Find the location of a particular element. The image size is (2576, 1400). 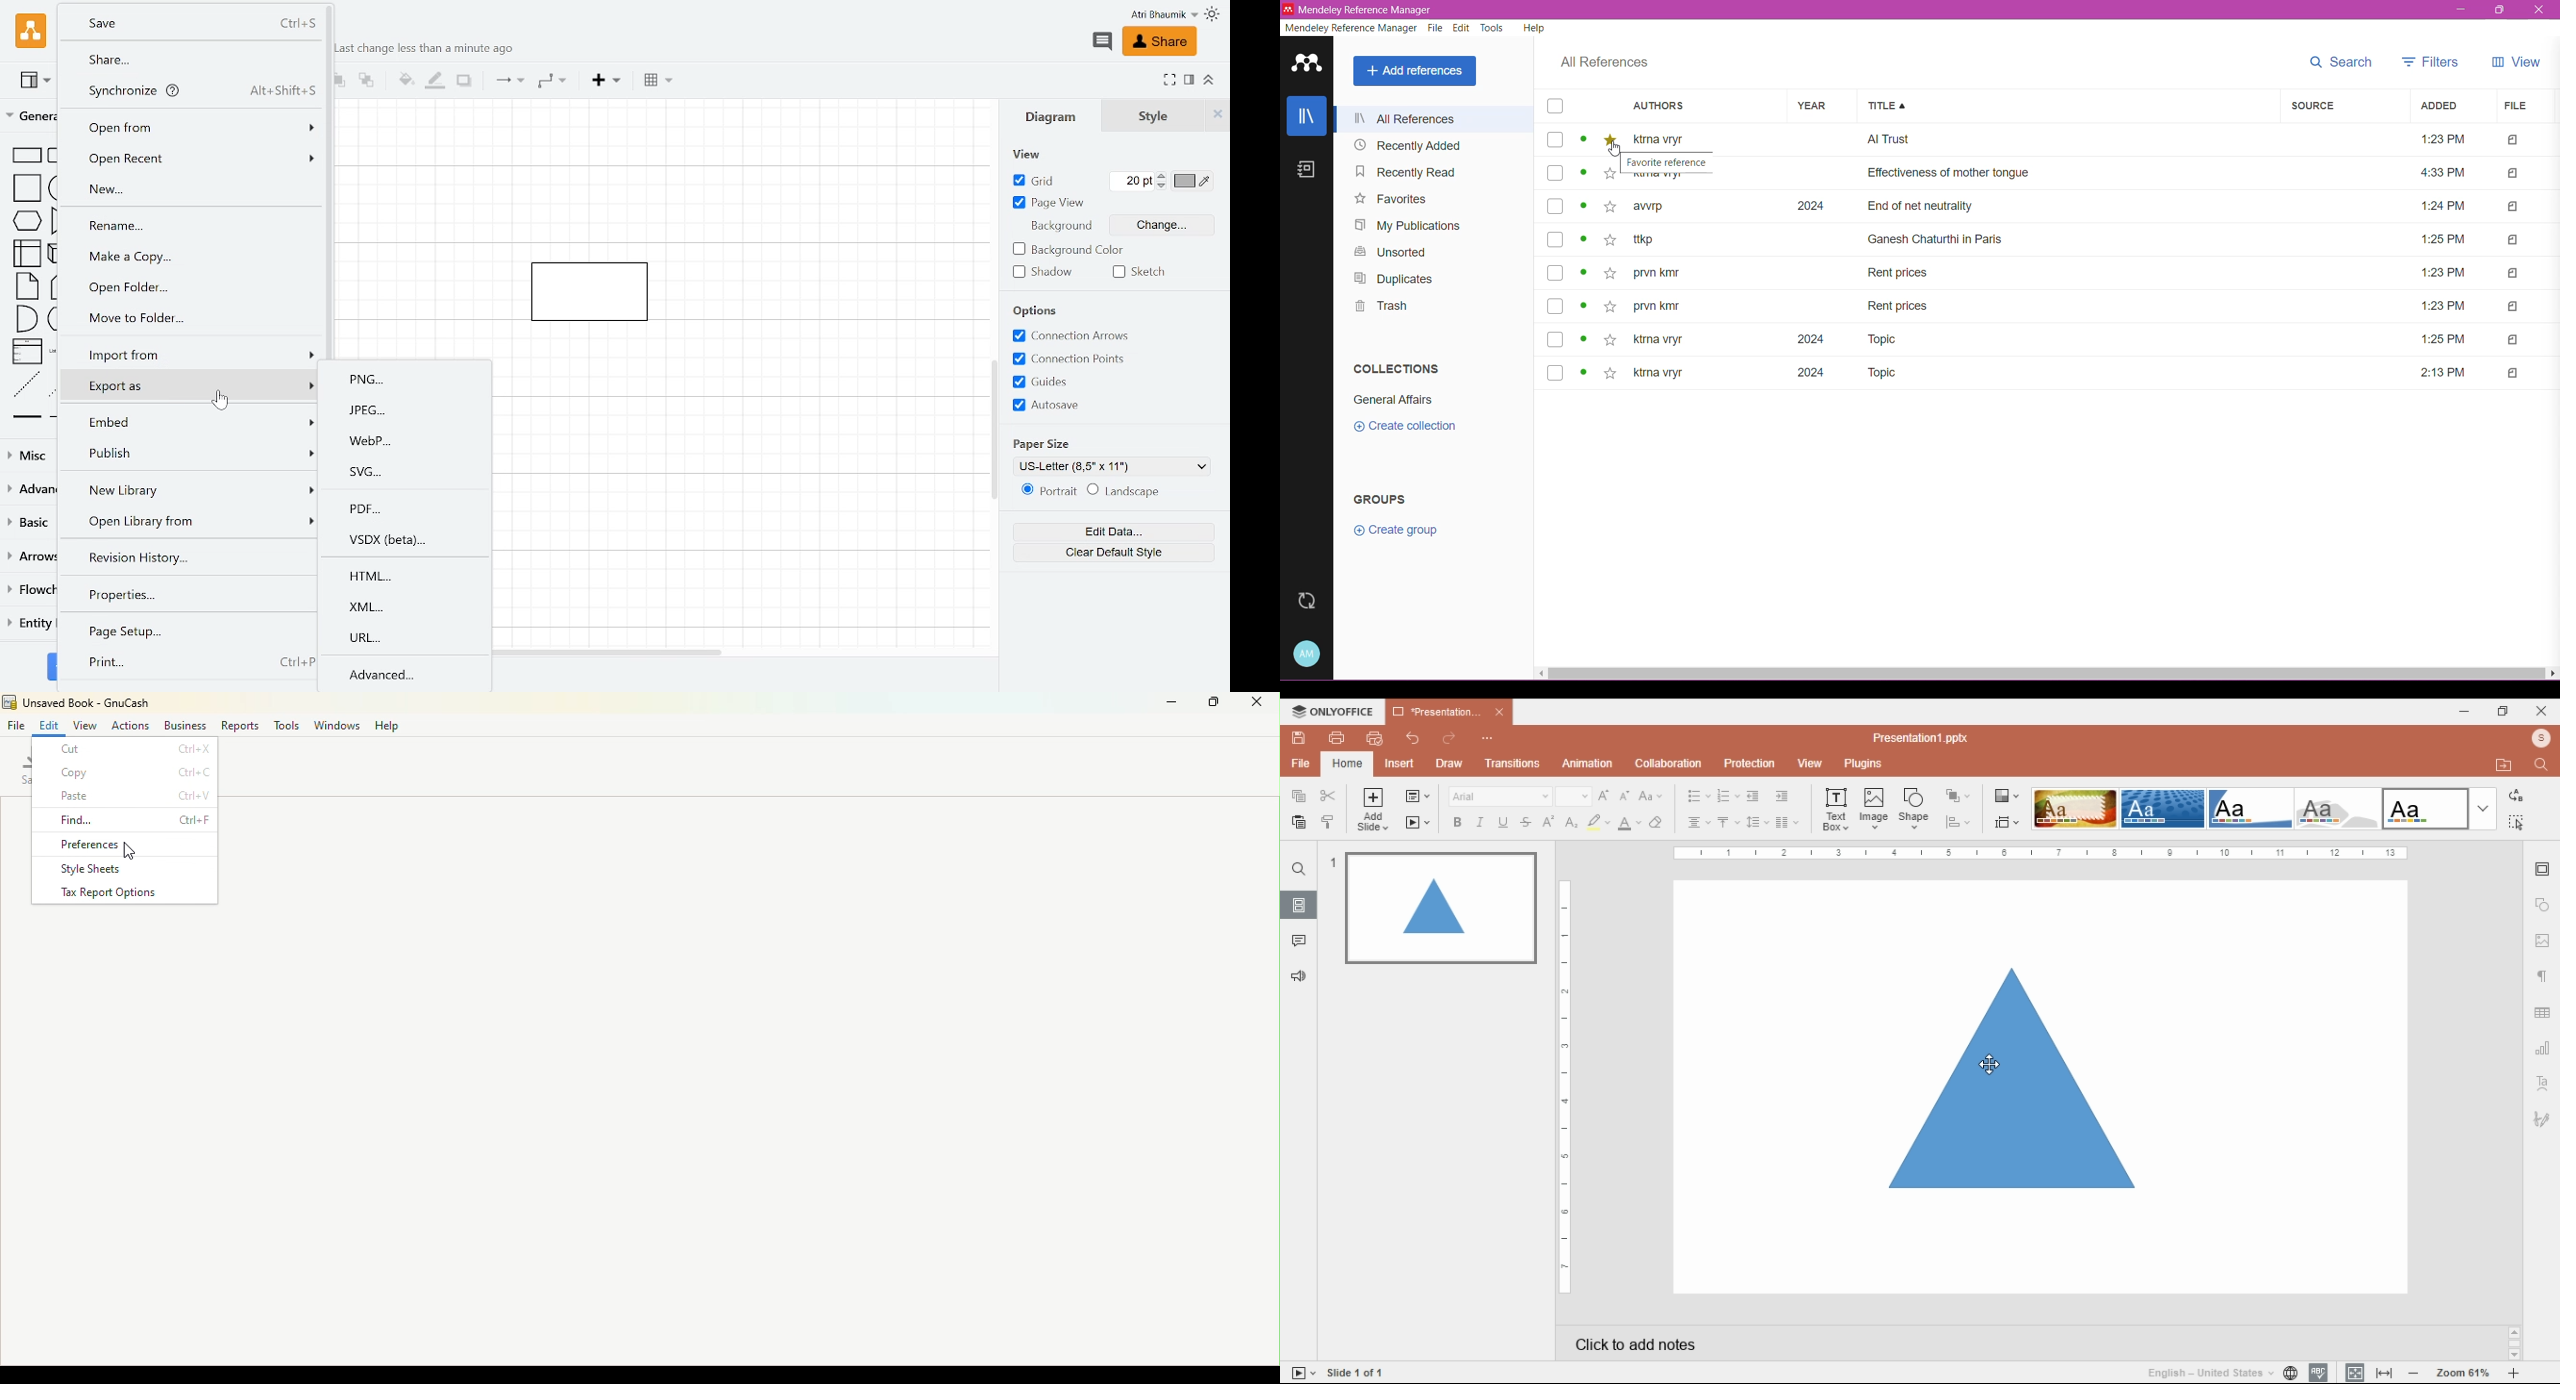

background color is located at coordinates (1067, 251).